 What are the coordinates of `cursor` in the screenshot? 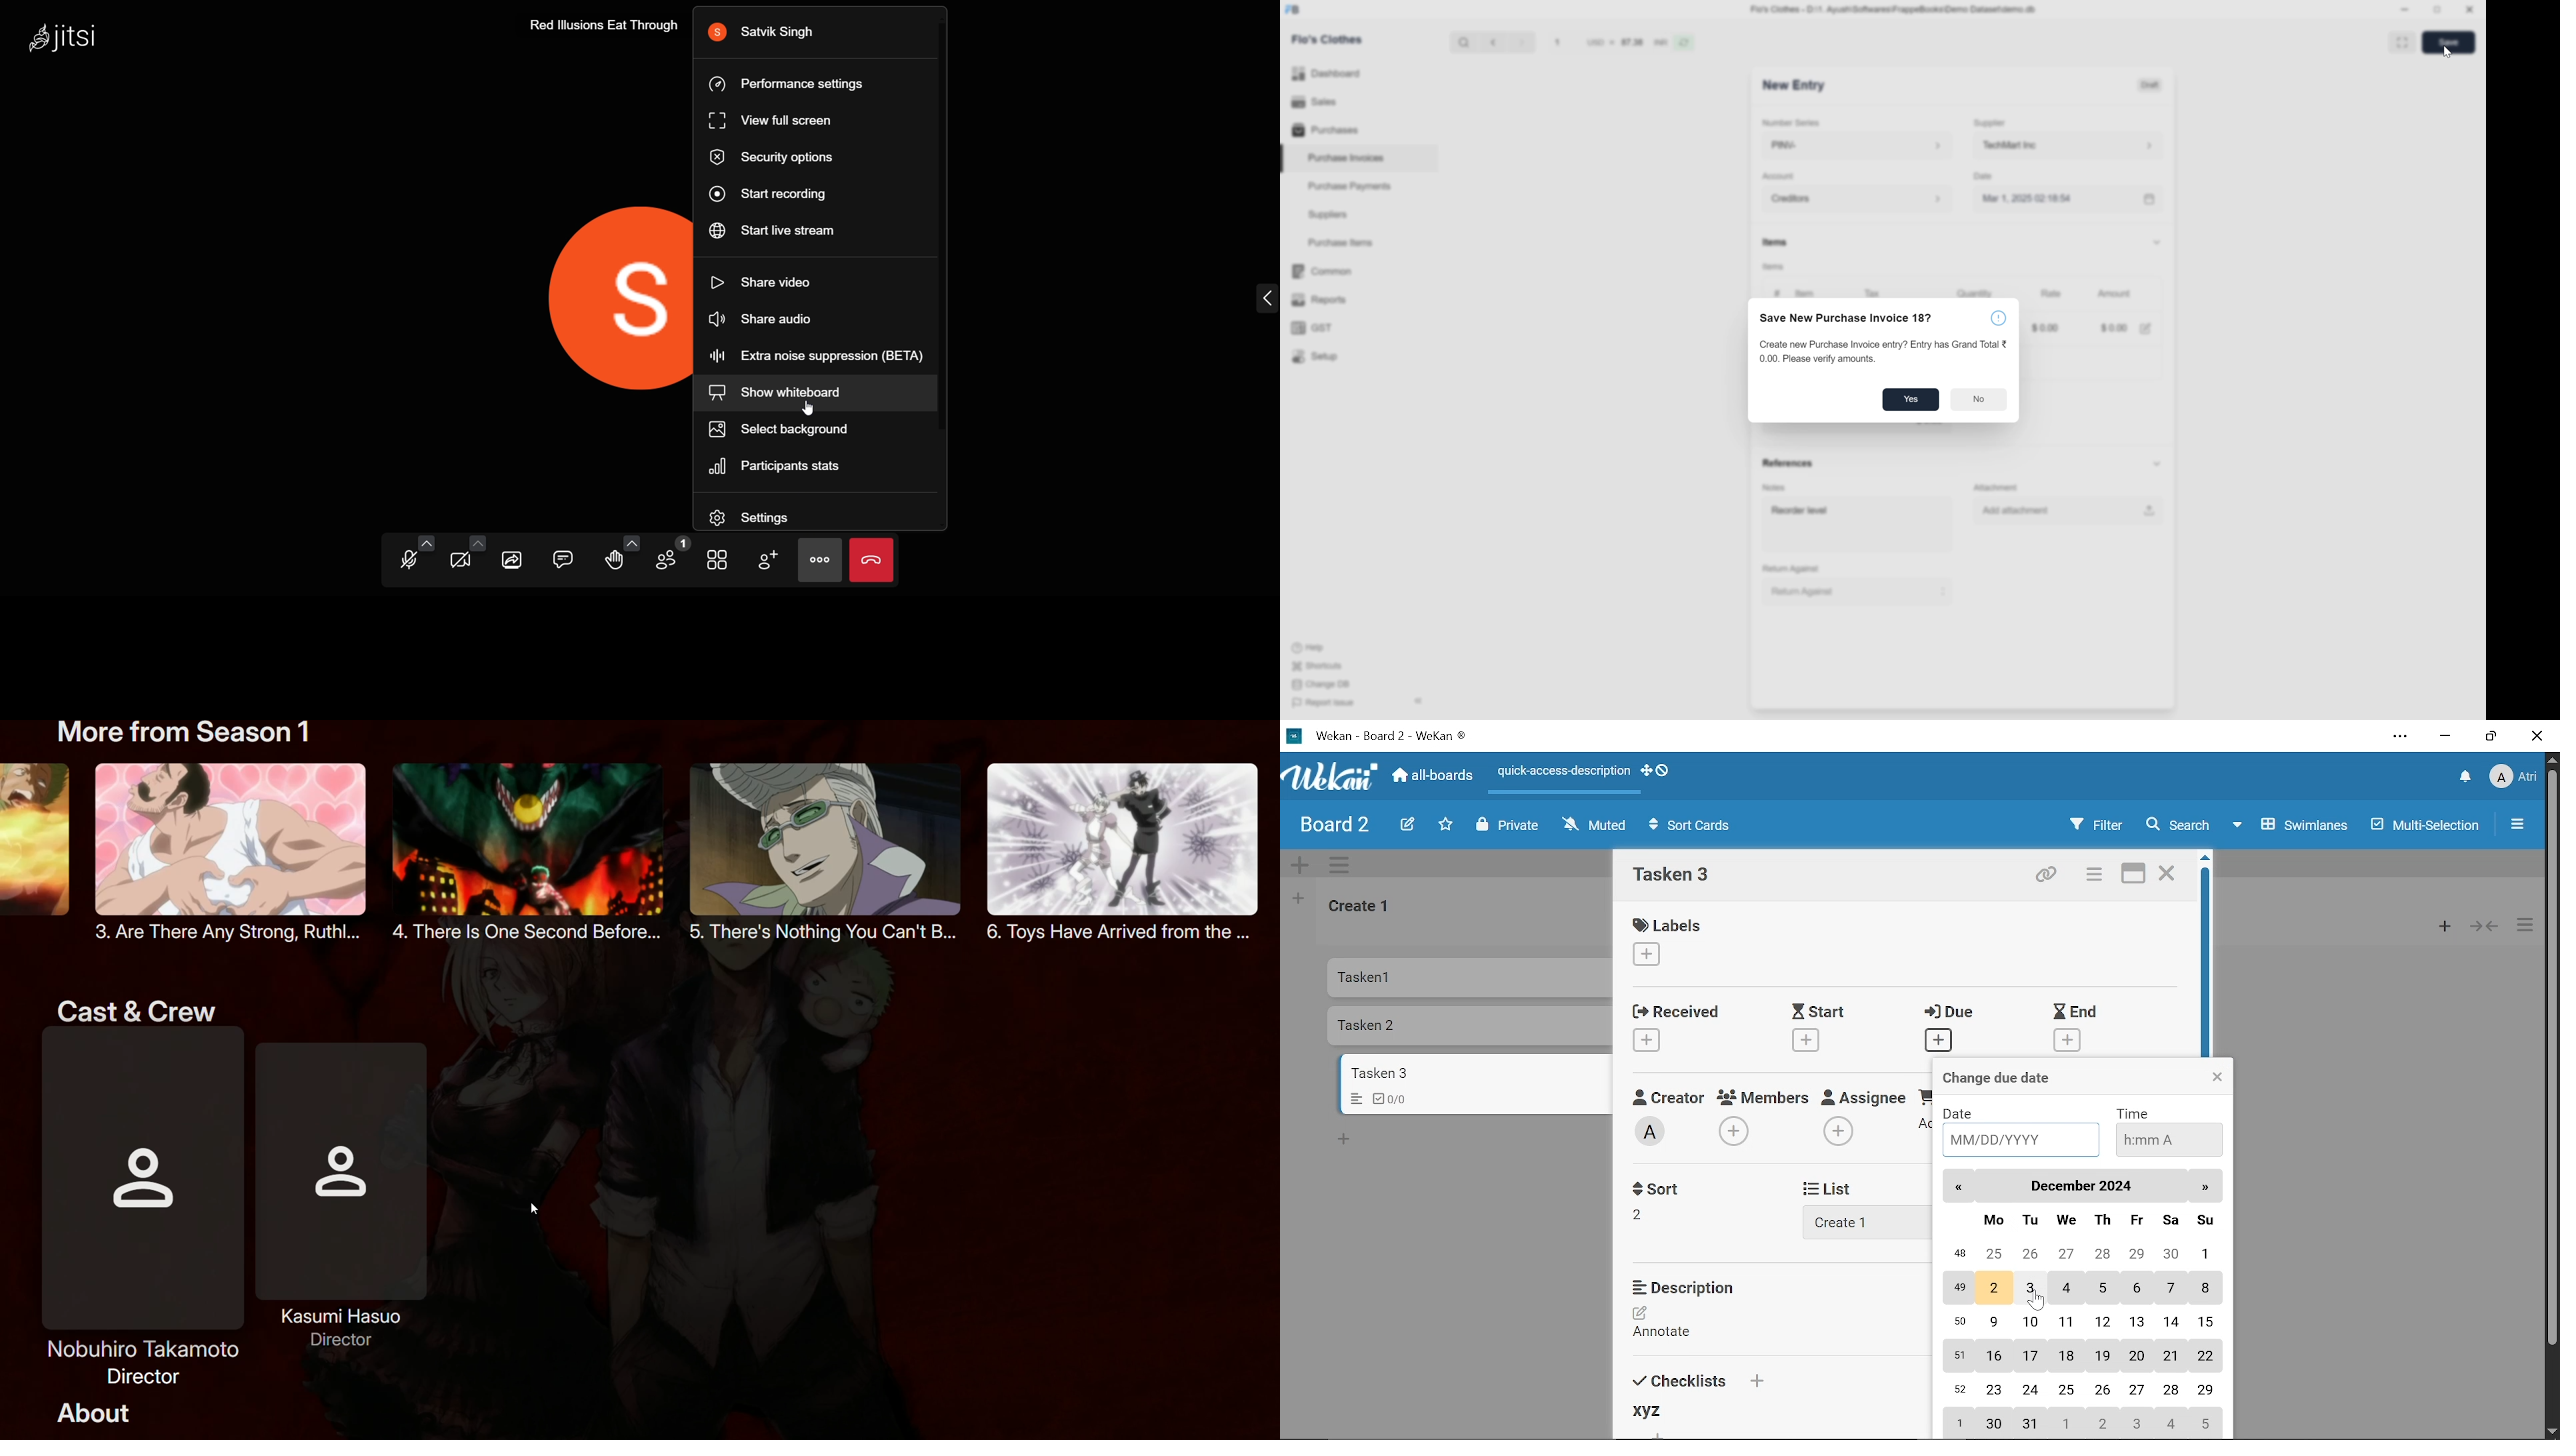 It's located at (2447, 53).